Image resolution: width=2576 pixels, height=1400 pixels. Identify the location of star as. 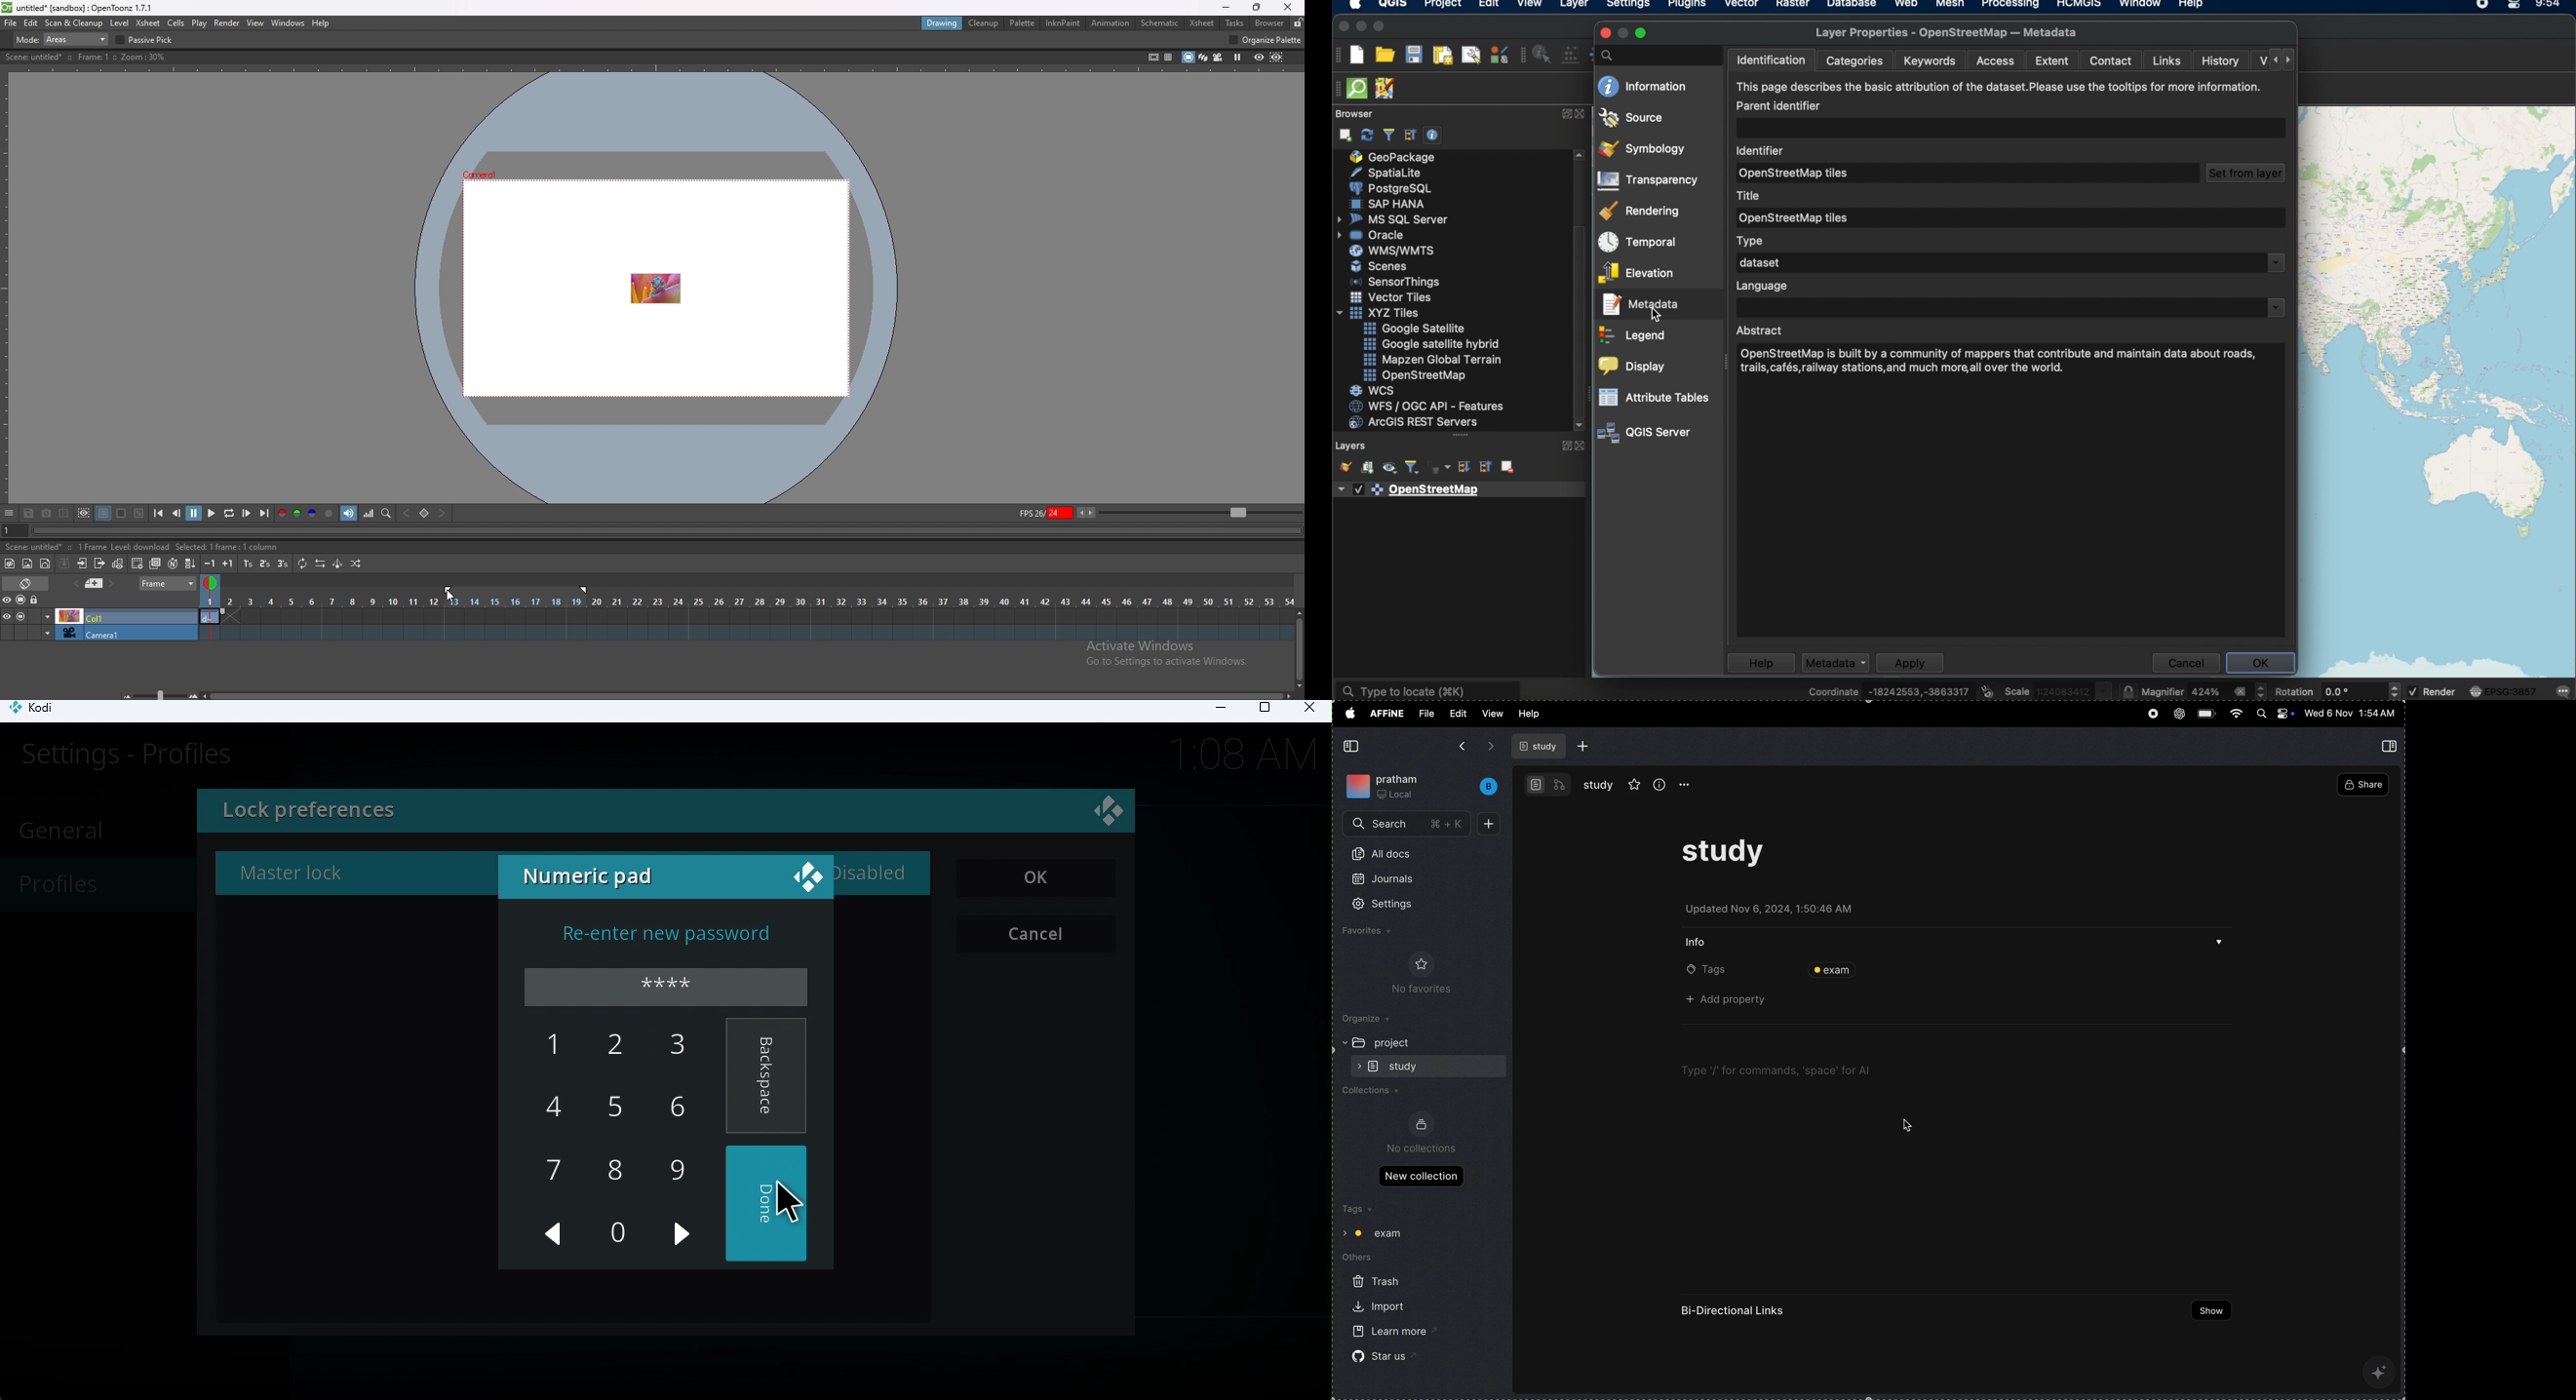
(1379, 1356).